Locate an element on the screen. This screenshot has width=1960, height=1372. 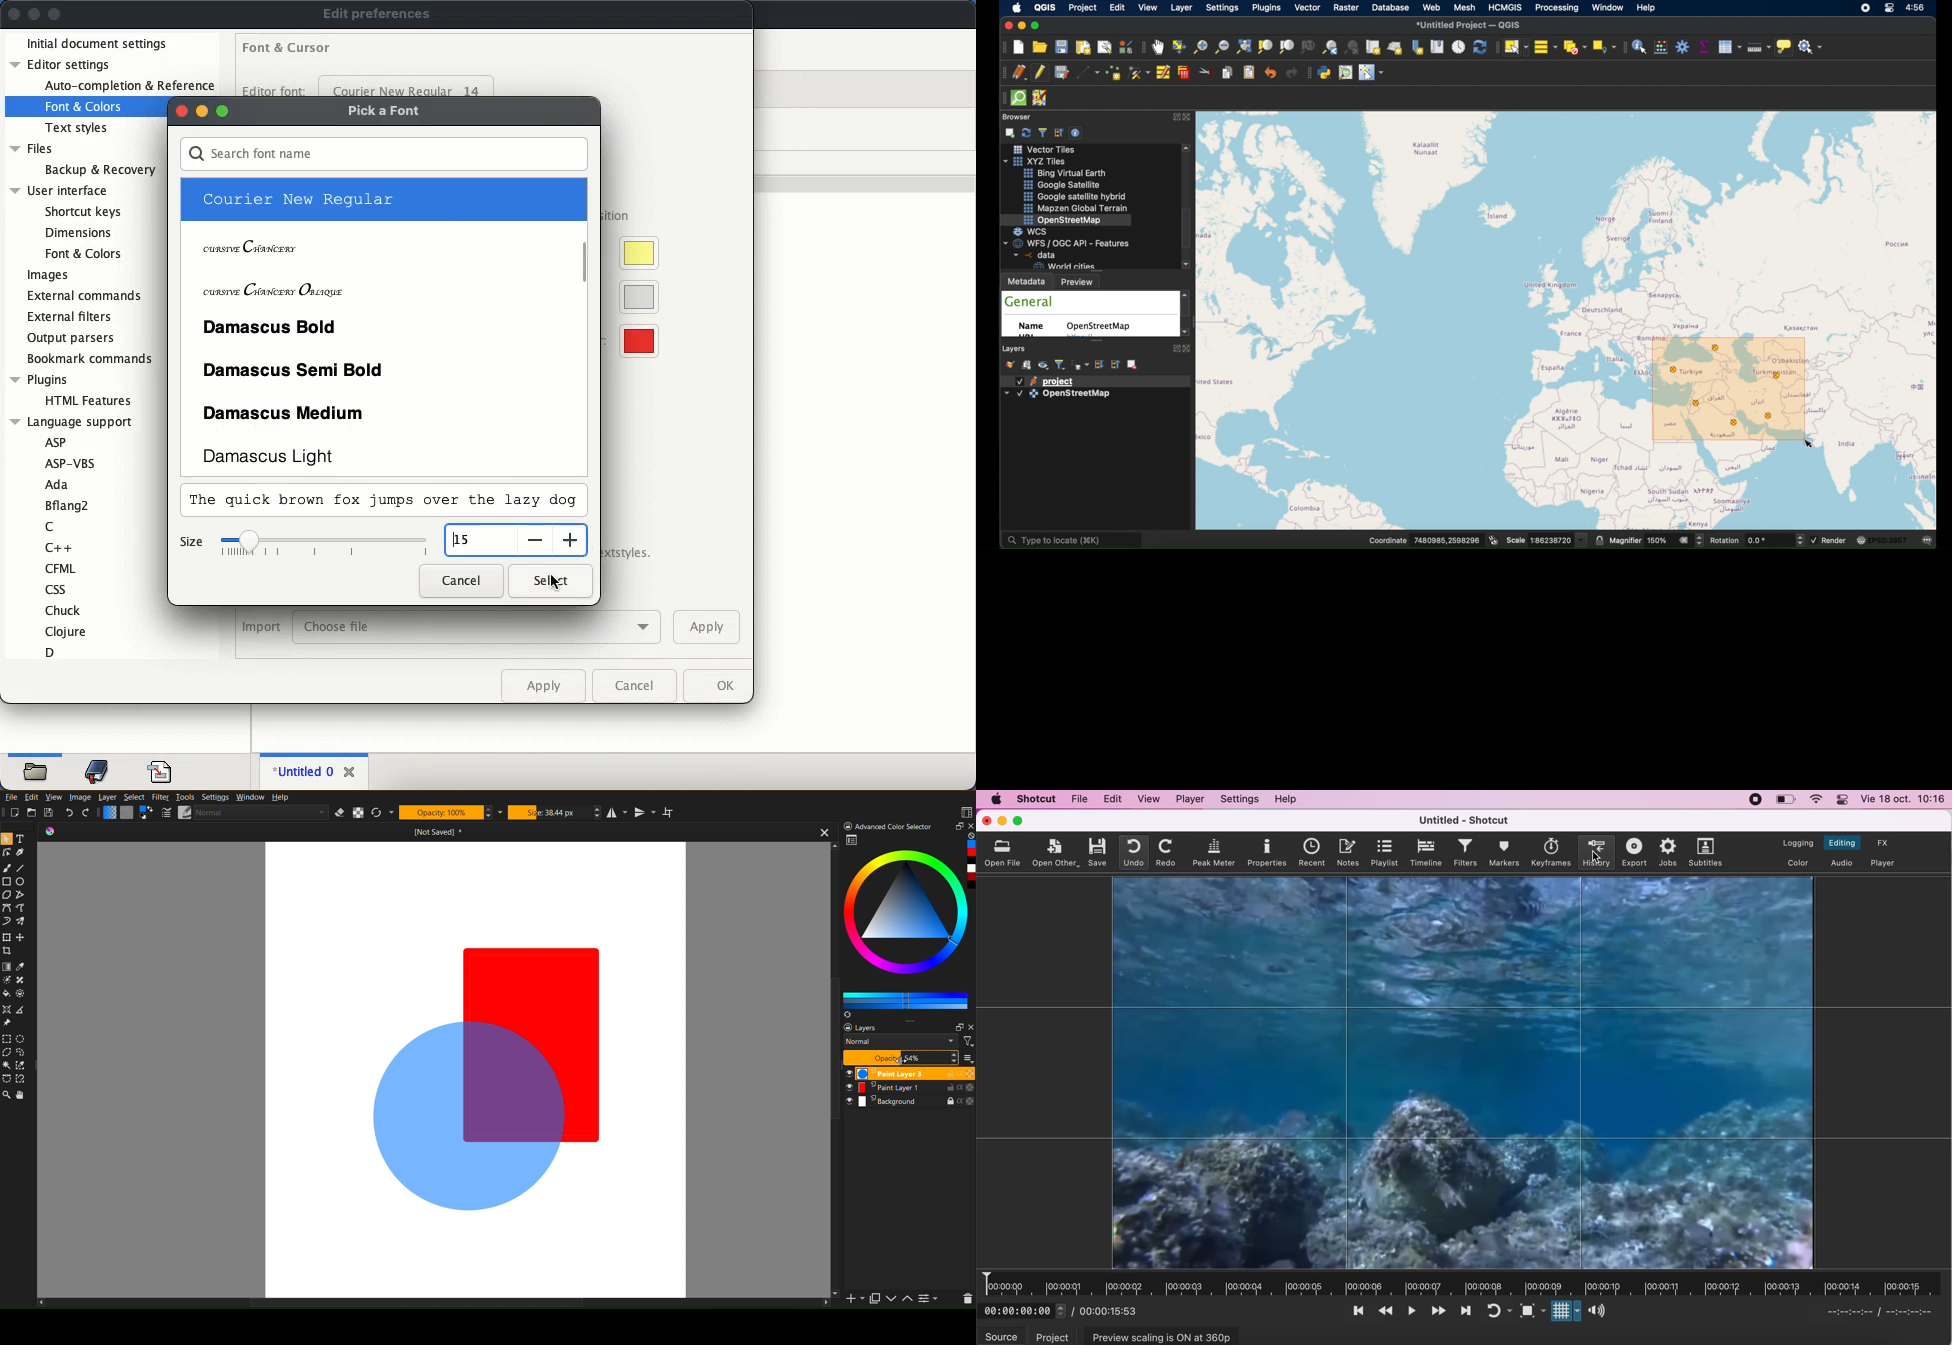
google satellite hybrid is located at coordinates (1073, 196).